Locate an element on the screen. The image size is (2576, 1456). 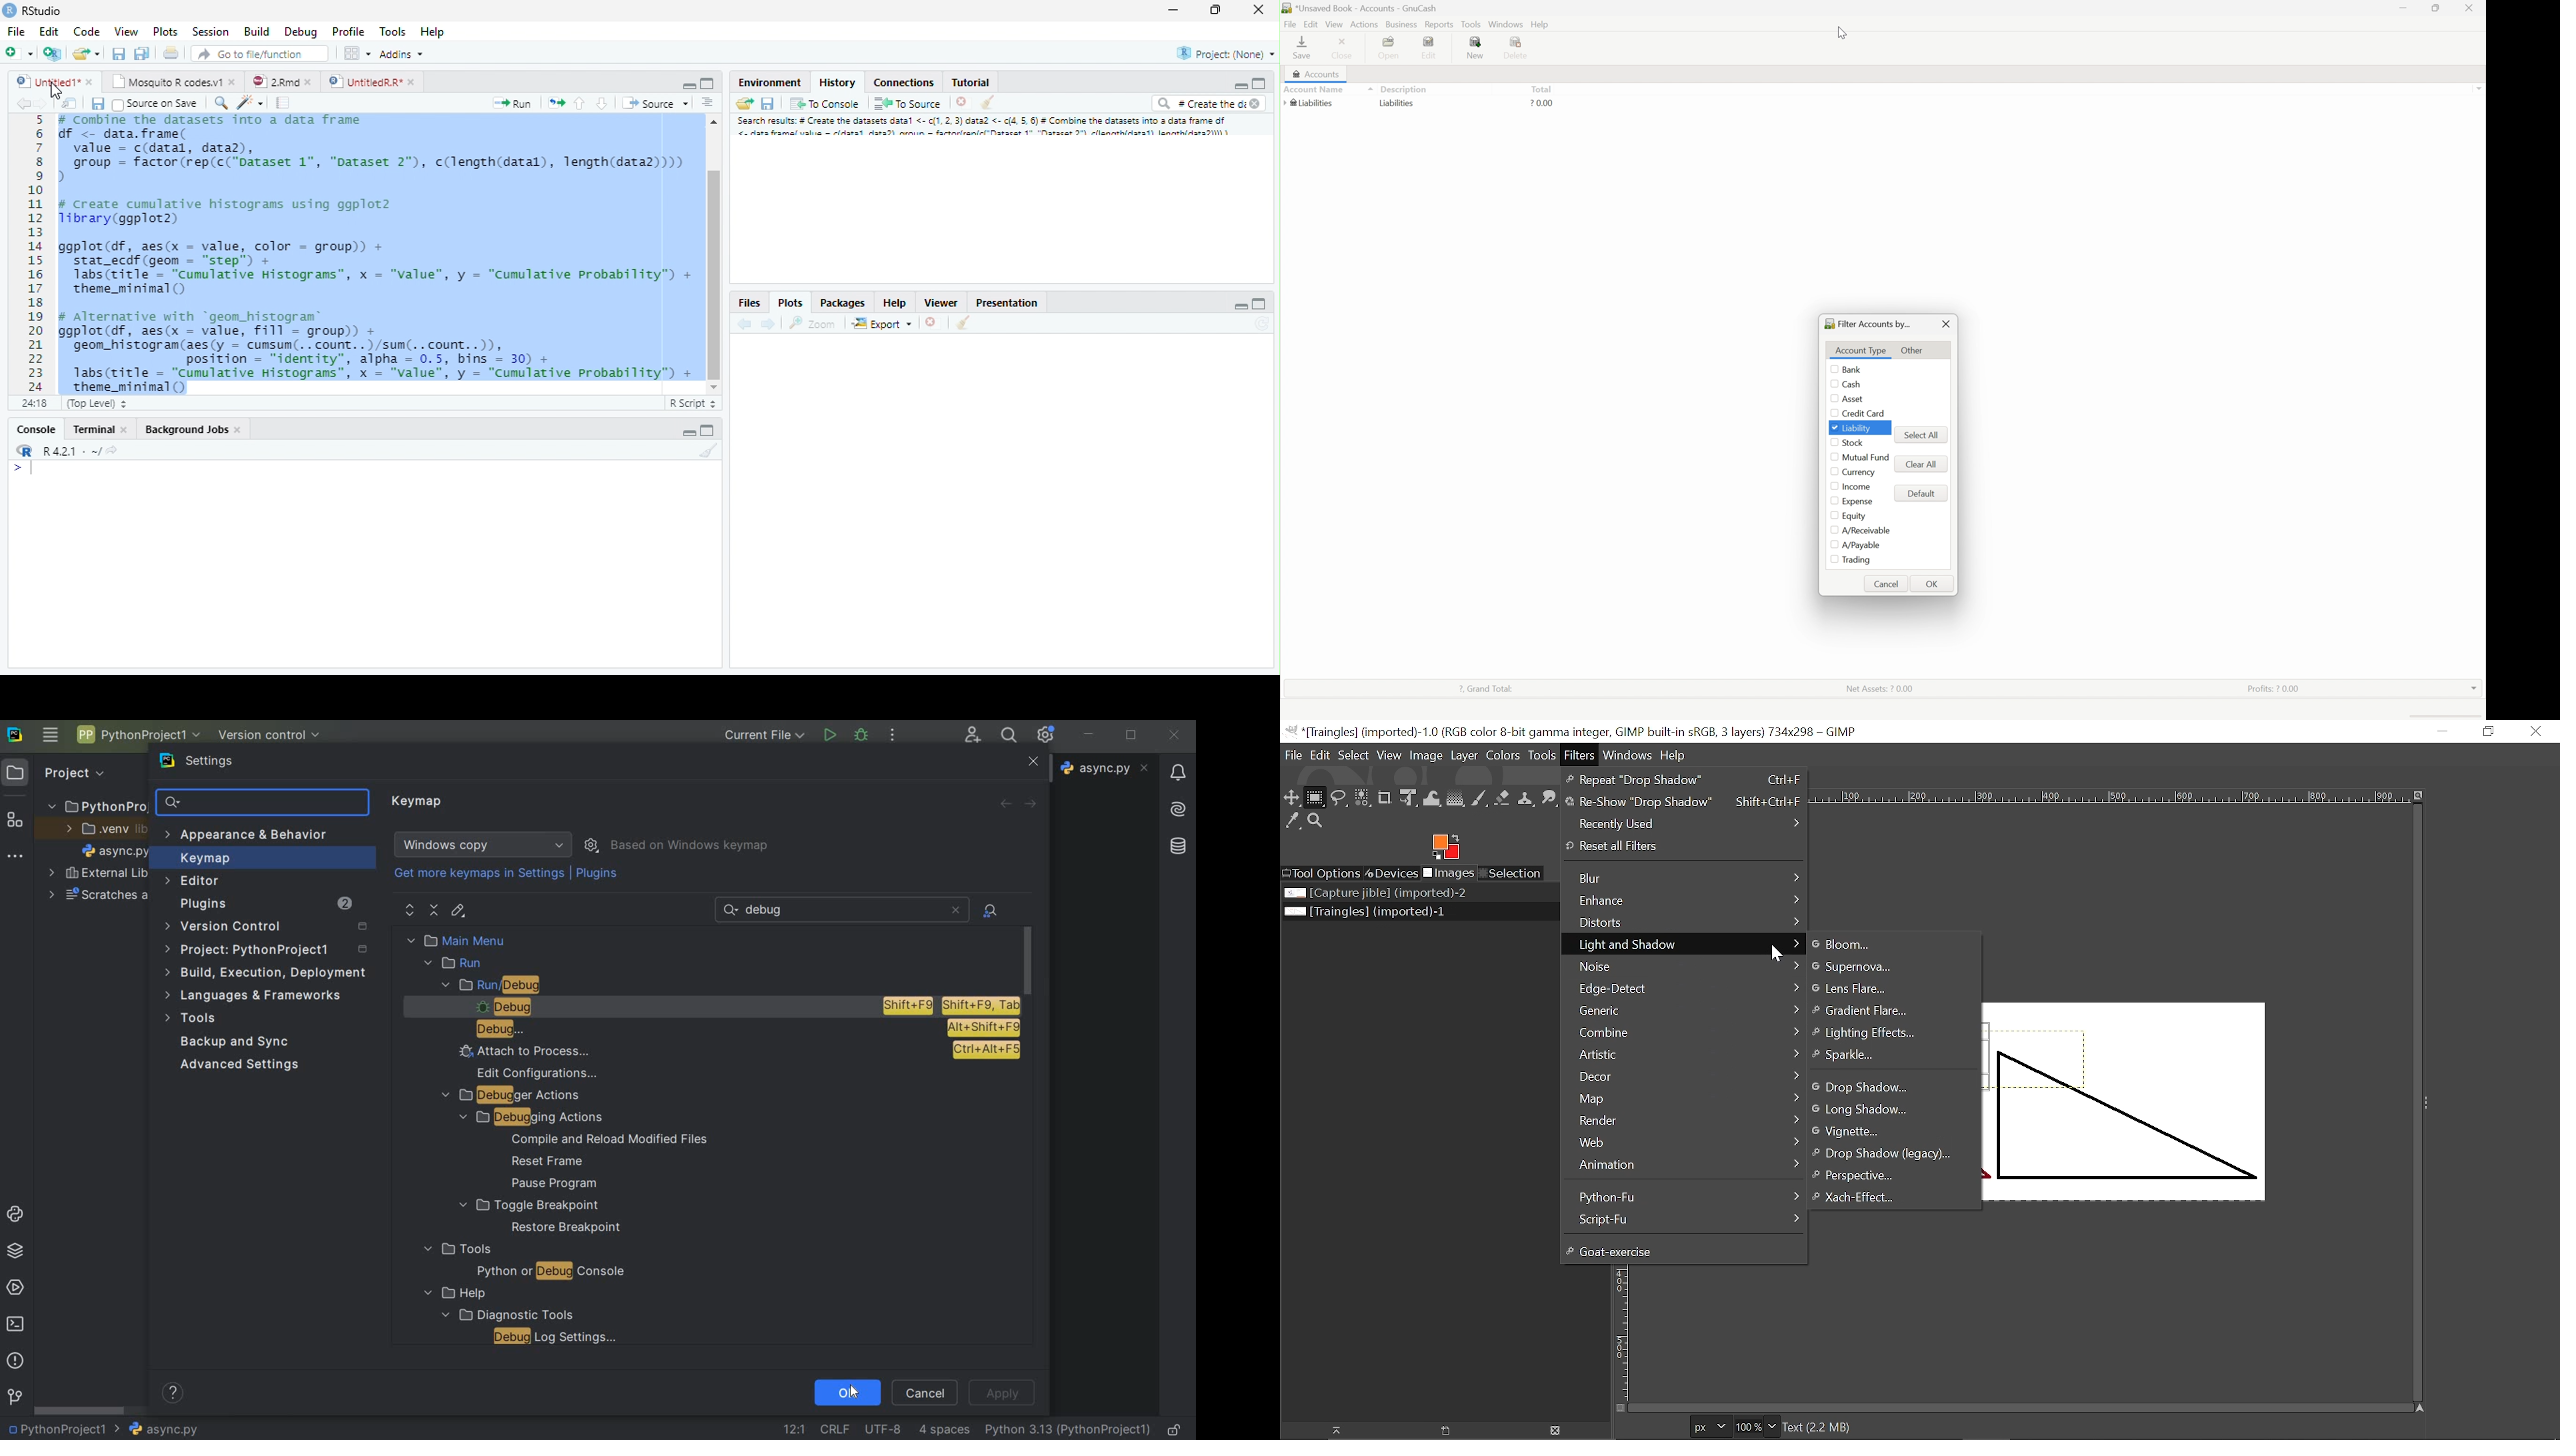
History is located at coordinates (837, 82).